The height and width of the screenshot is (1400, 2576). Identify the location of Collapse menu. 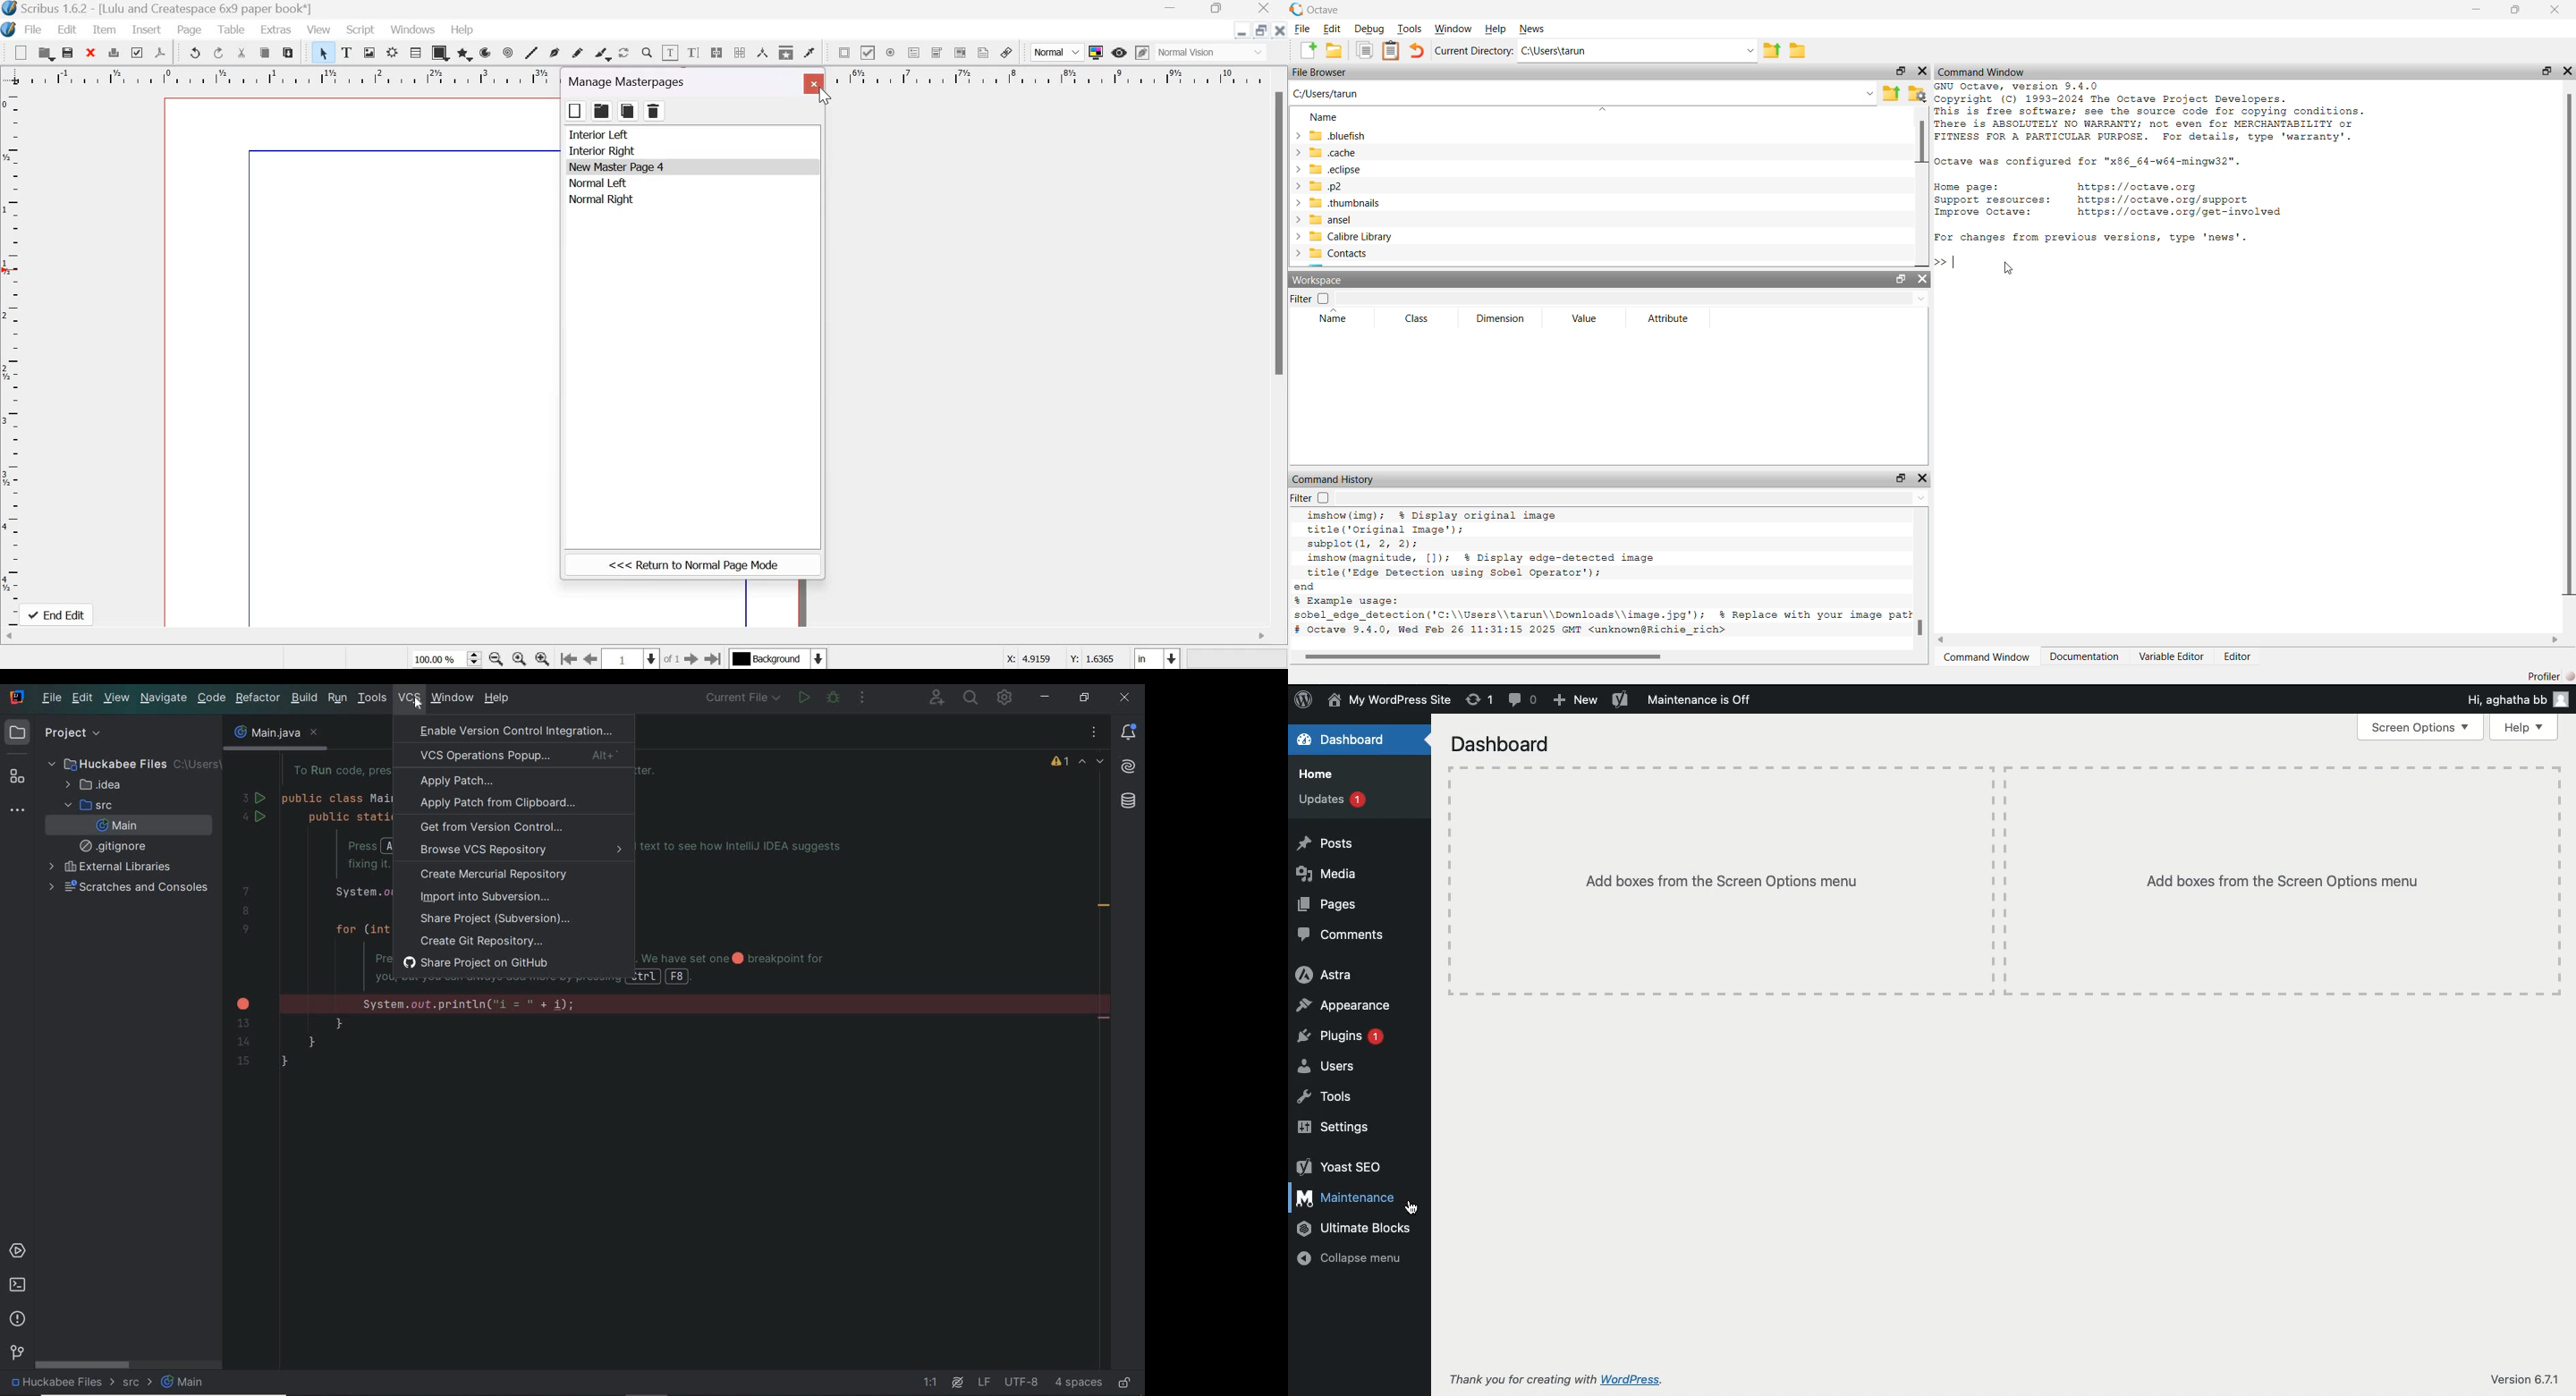
(1348, 1257).